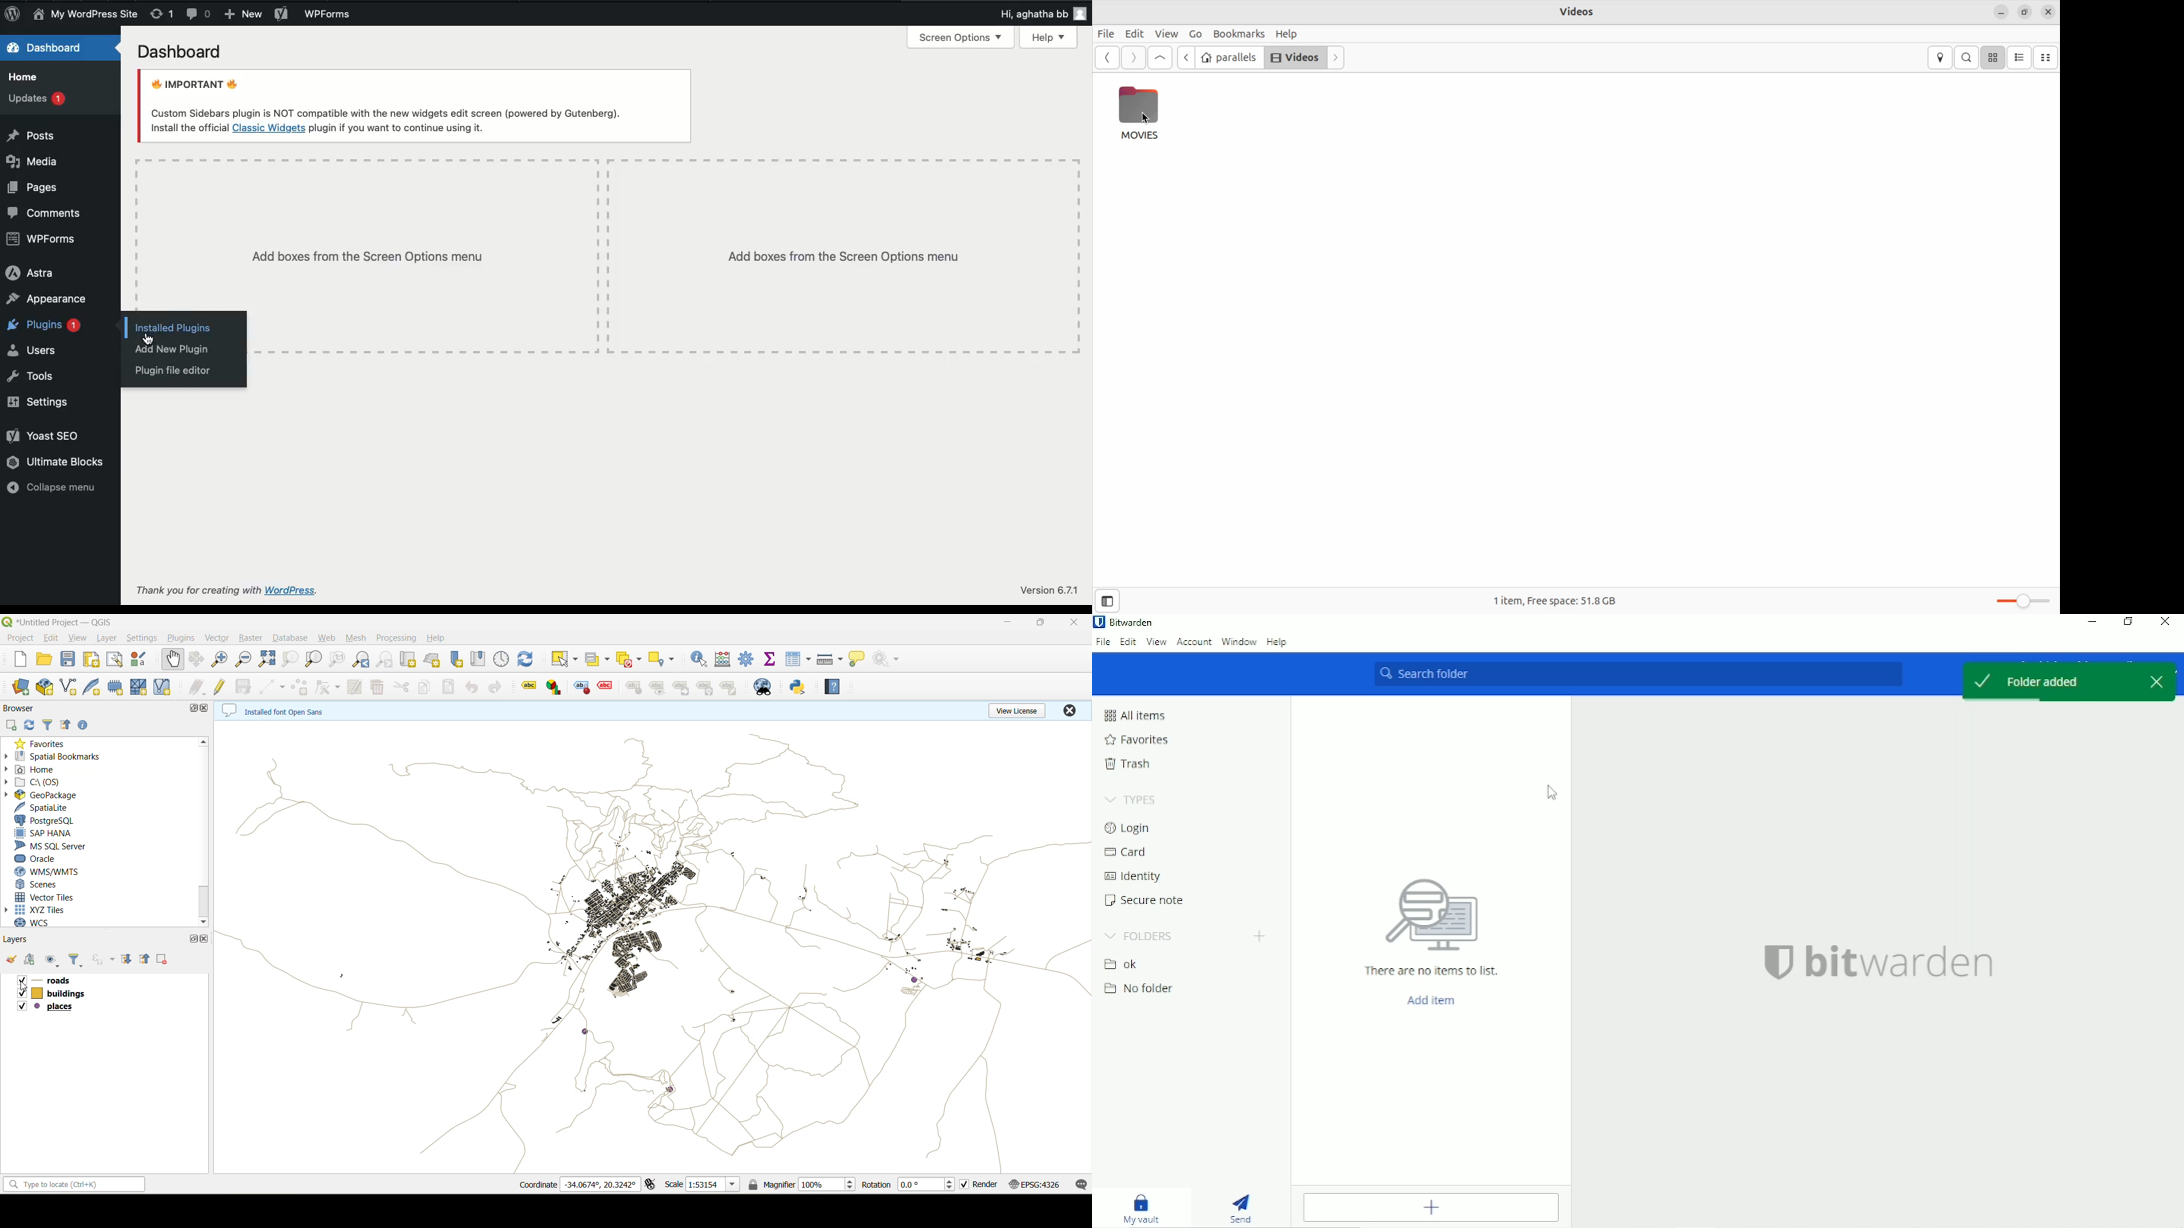  What do you see at coordinates (357, 637) in the screenshot?
I see `mesh` at bounding box center [357, 637].